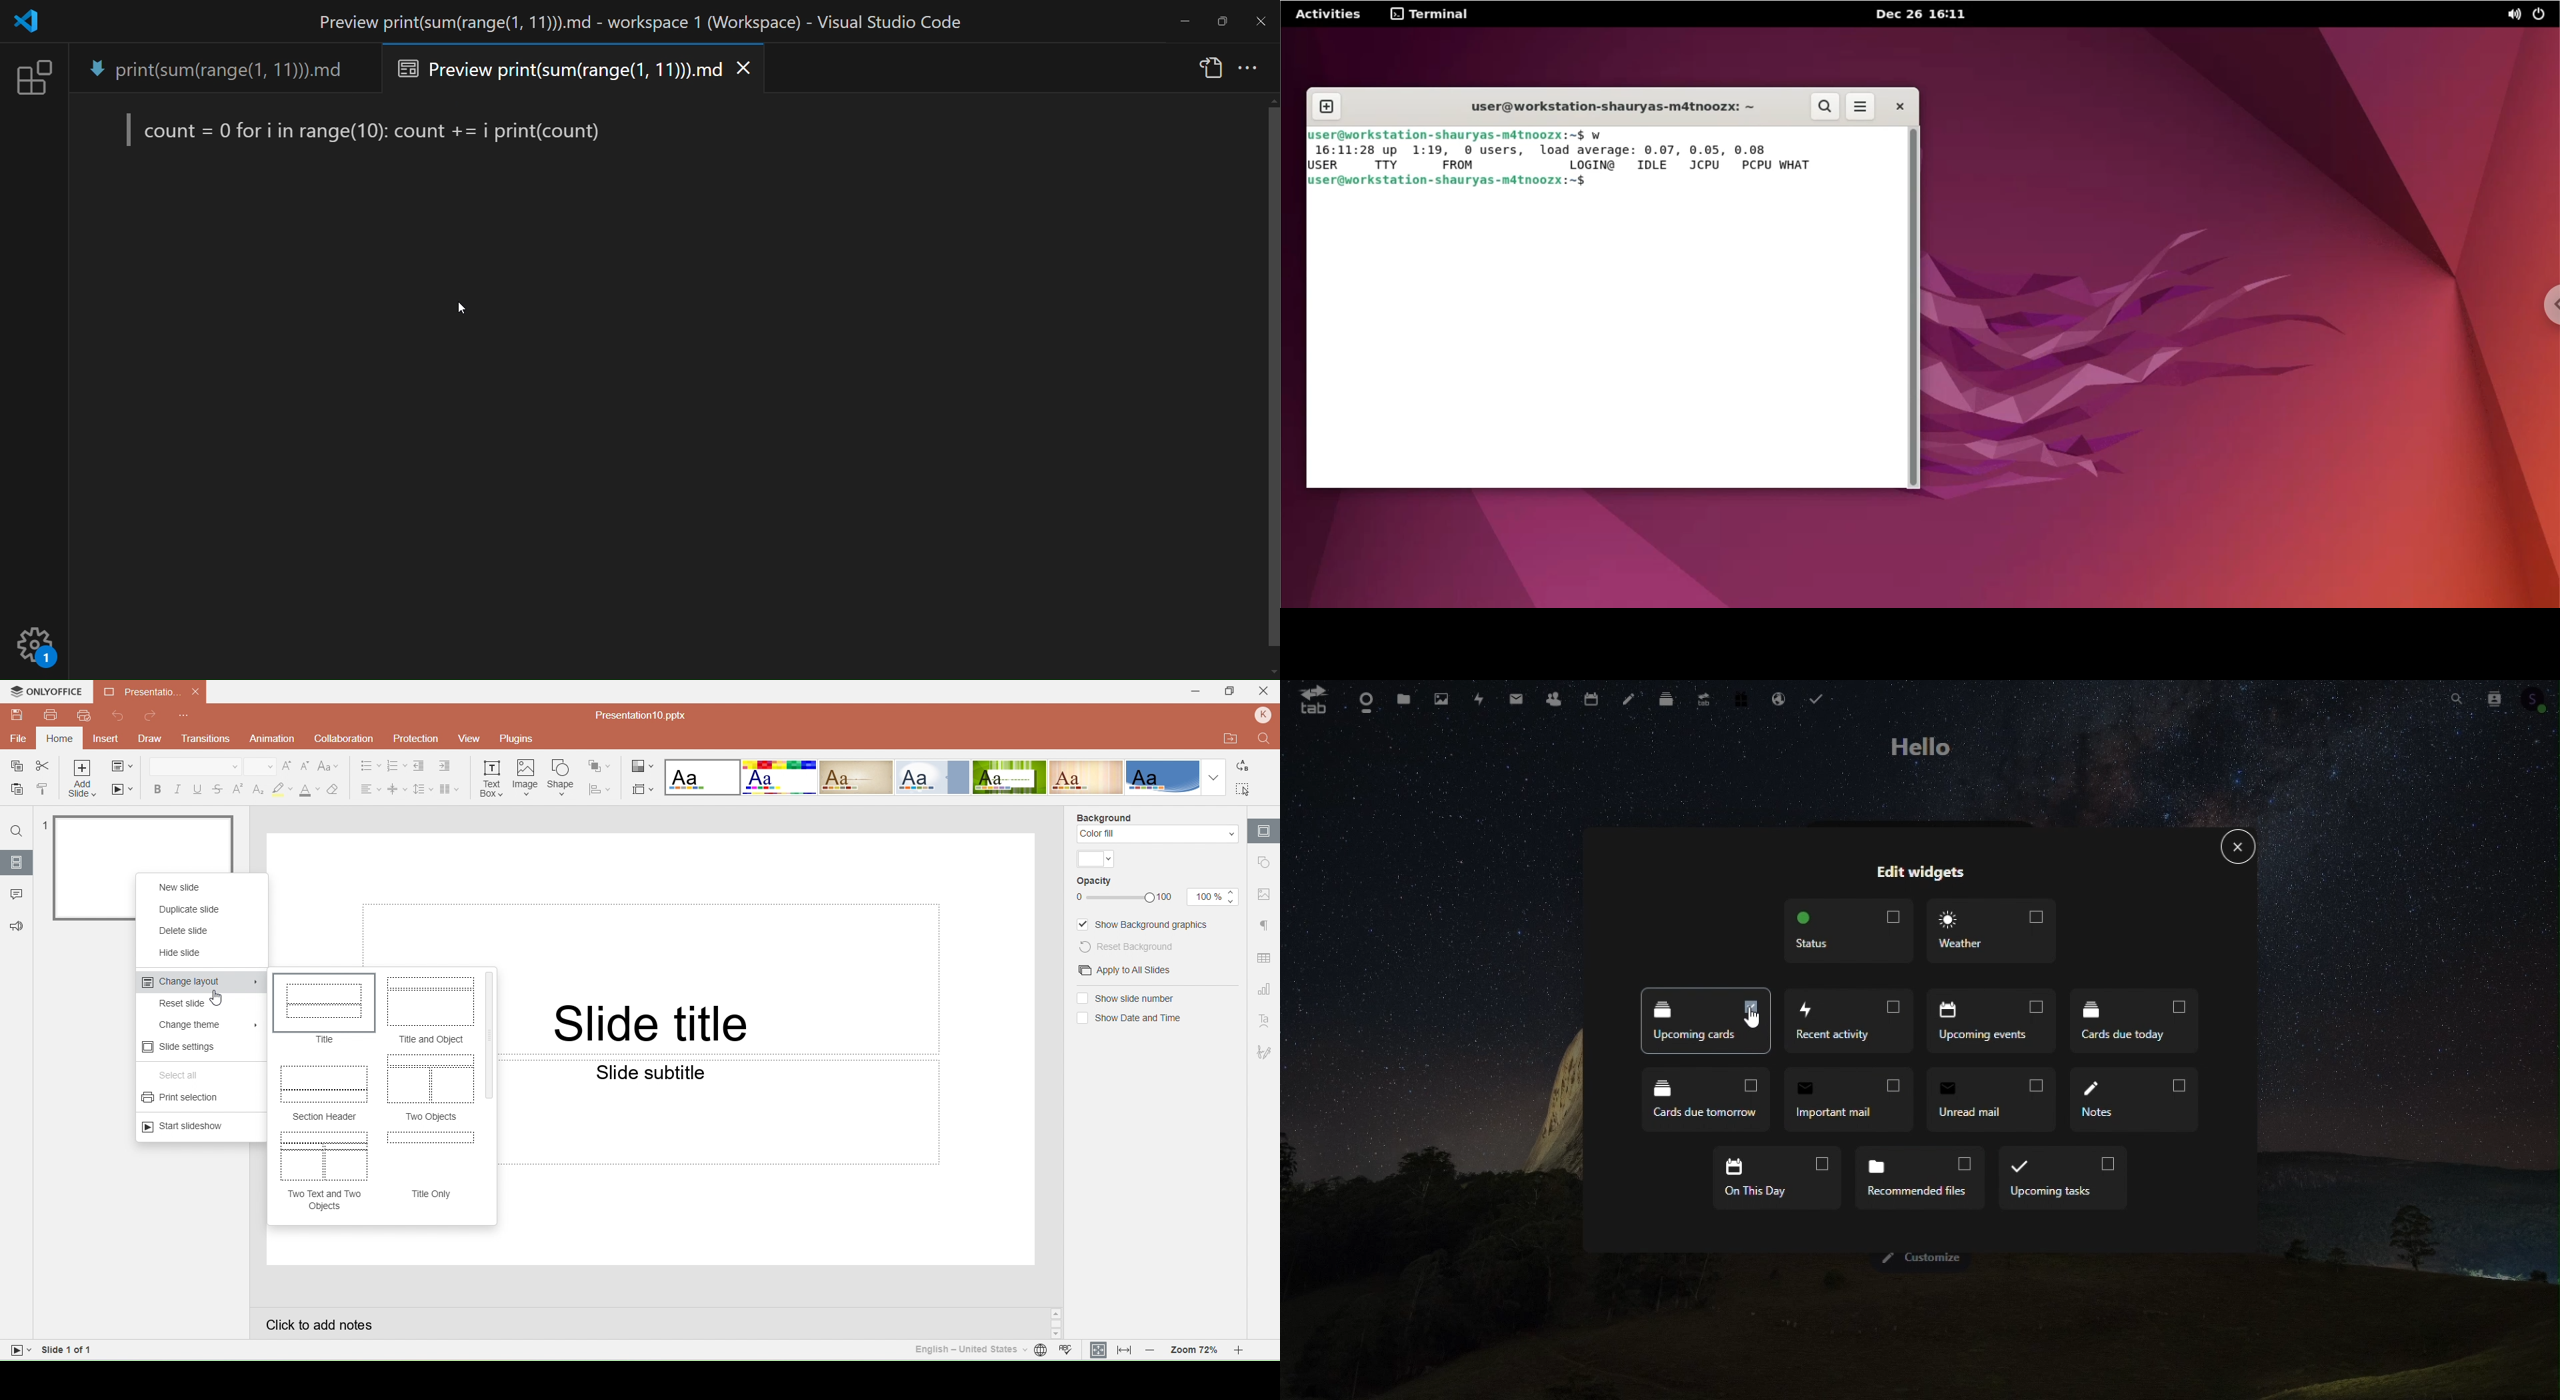  What do you see at coordinates (1098, 1350) in the screenshot?
I see `Fit to slide` at bounding box center [1098, 1350].